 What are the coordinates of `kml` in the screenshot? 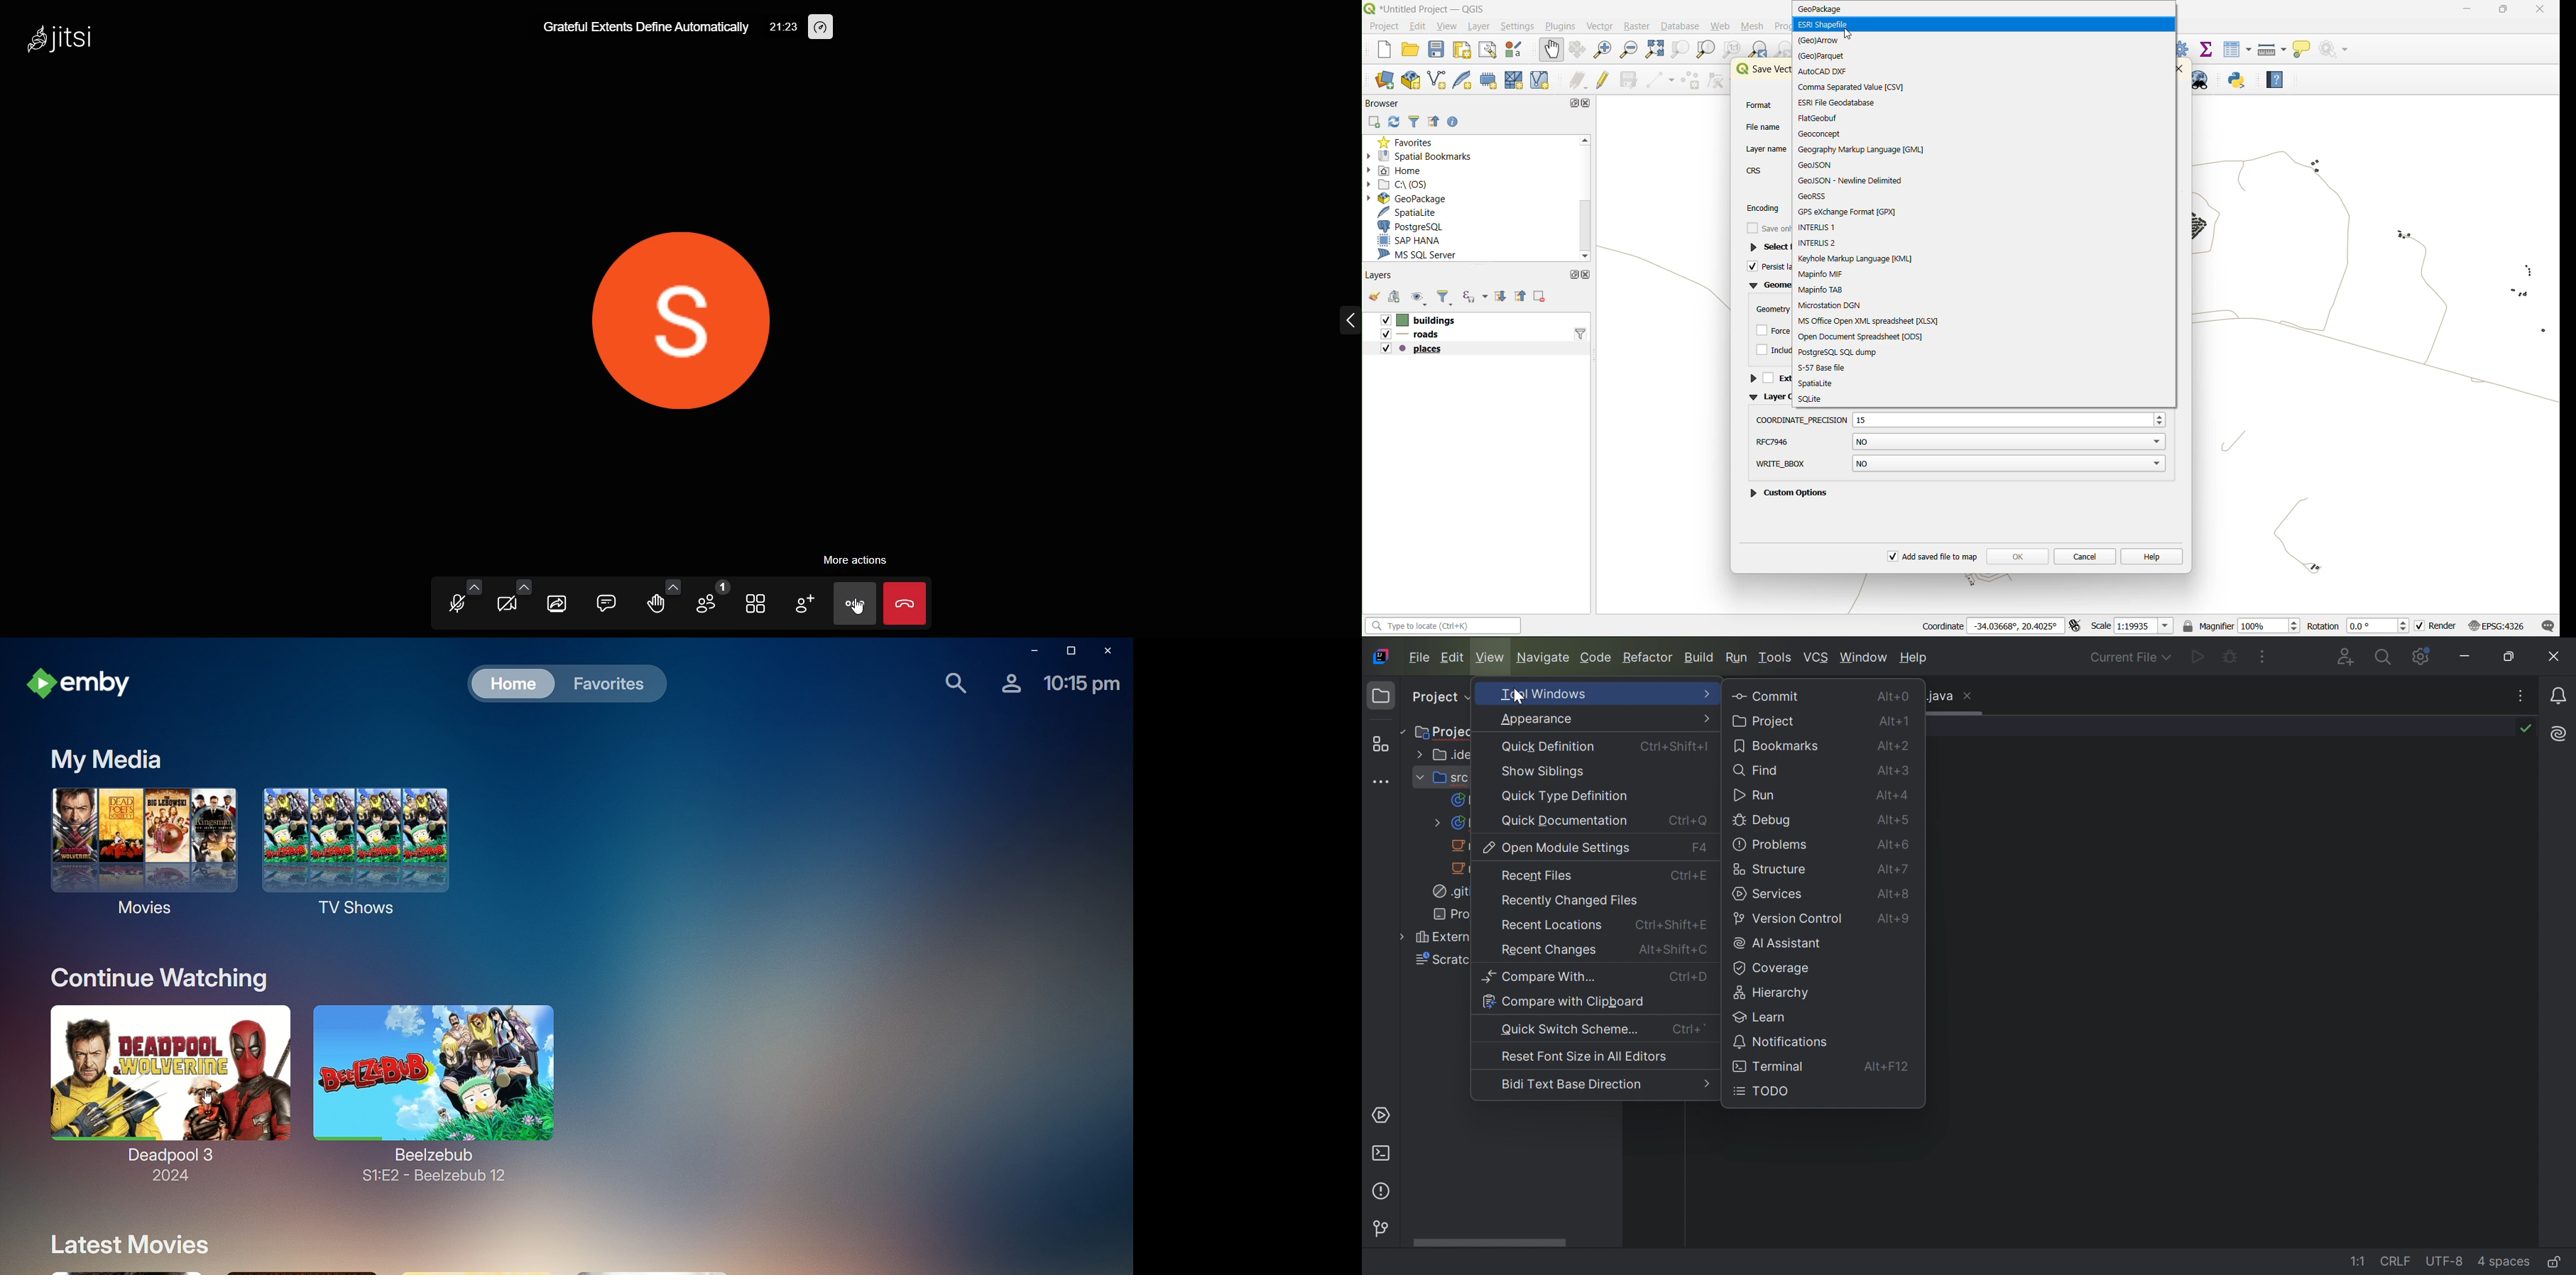 It's located at (1860, 258).